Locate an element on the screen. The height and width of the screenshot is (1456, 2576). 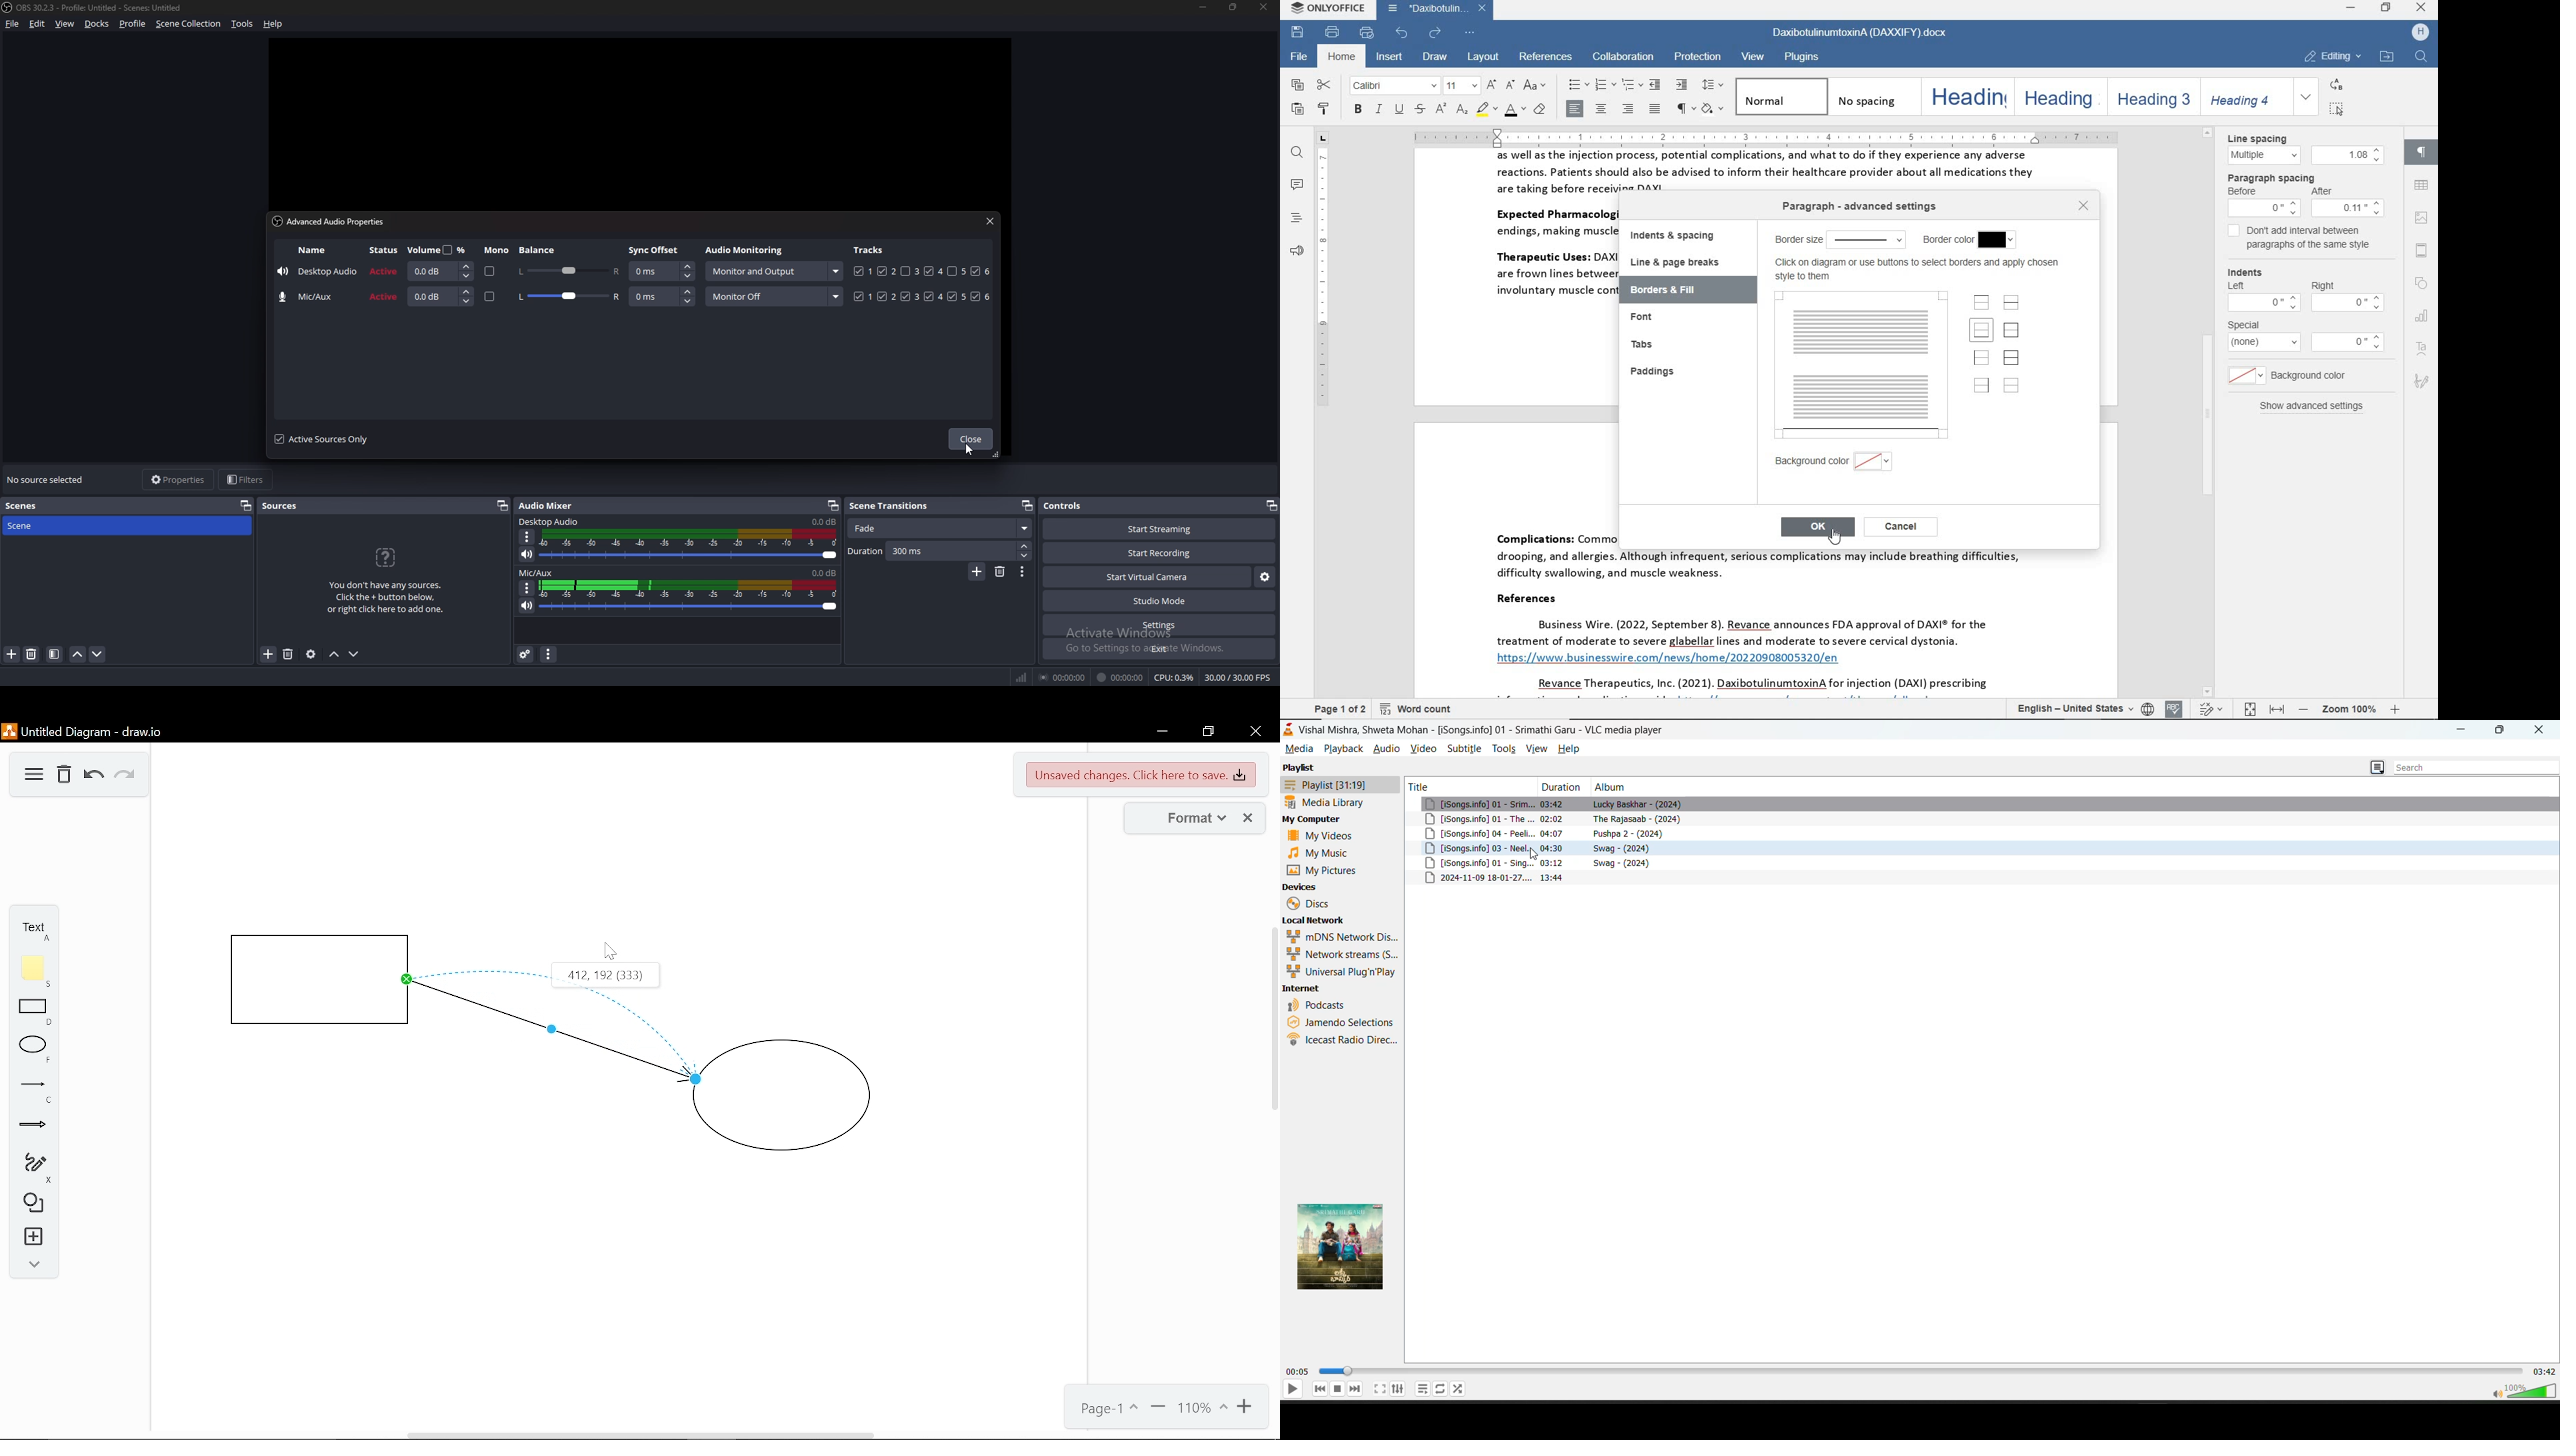
audio monitoring is located at coordinates (747, 251).